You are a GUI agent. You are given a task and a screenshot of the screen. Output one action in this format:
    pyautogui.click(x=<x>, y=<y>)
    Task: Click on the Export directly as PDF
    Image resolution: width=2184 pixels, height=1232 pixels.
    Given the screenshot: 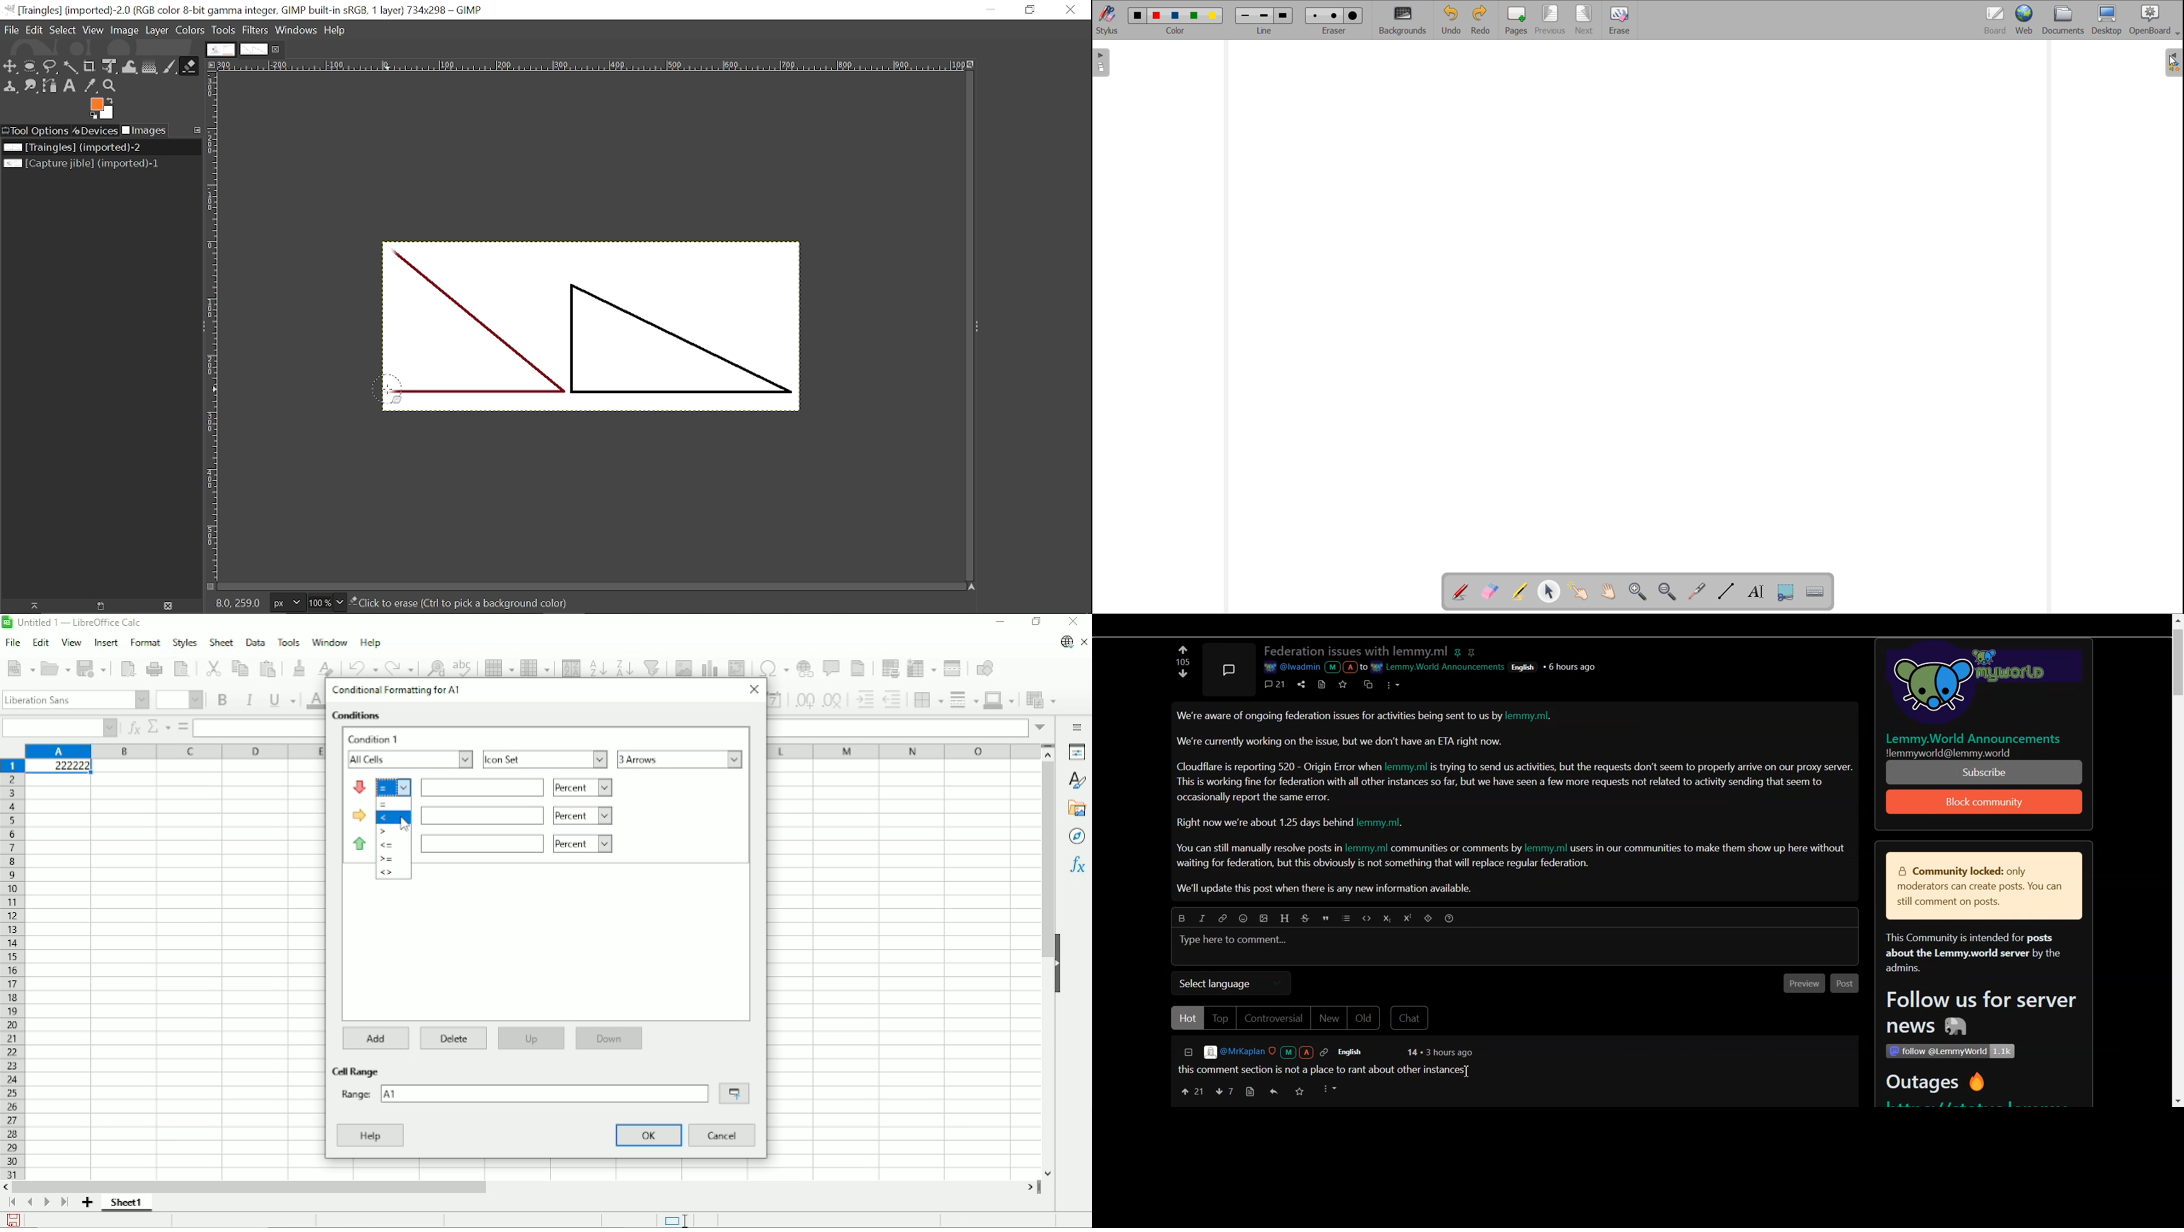 What is the action you would take?
    pyautogui.click(x=128, y=669)
    